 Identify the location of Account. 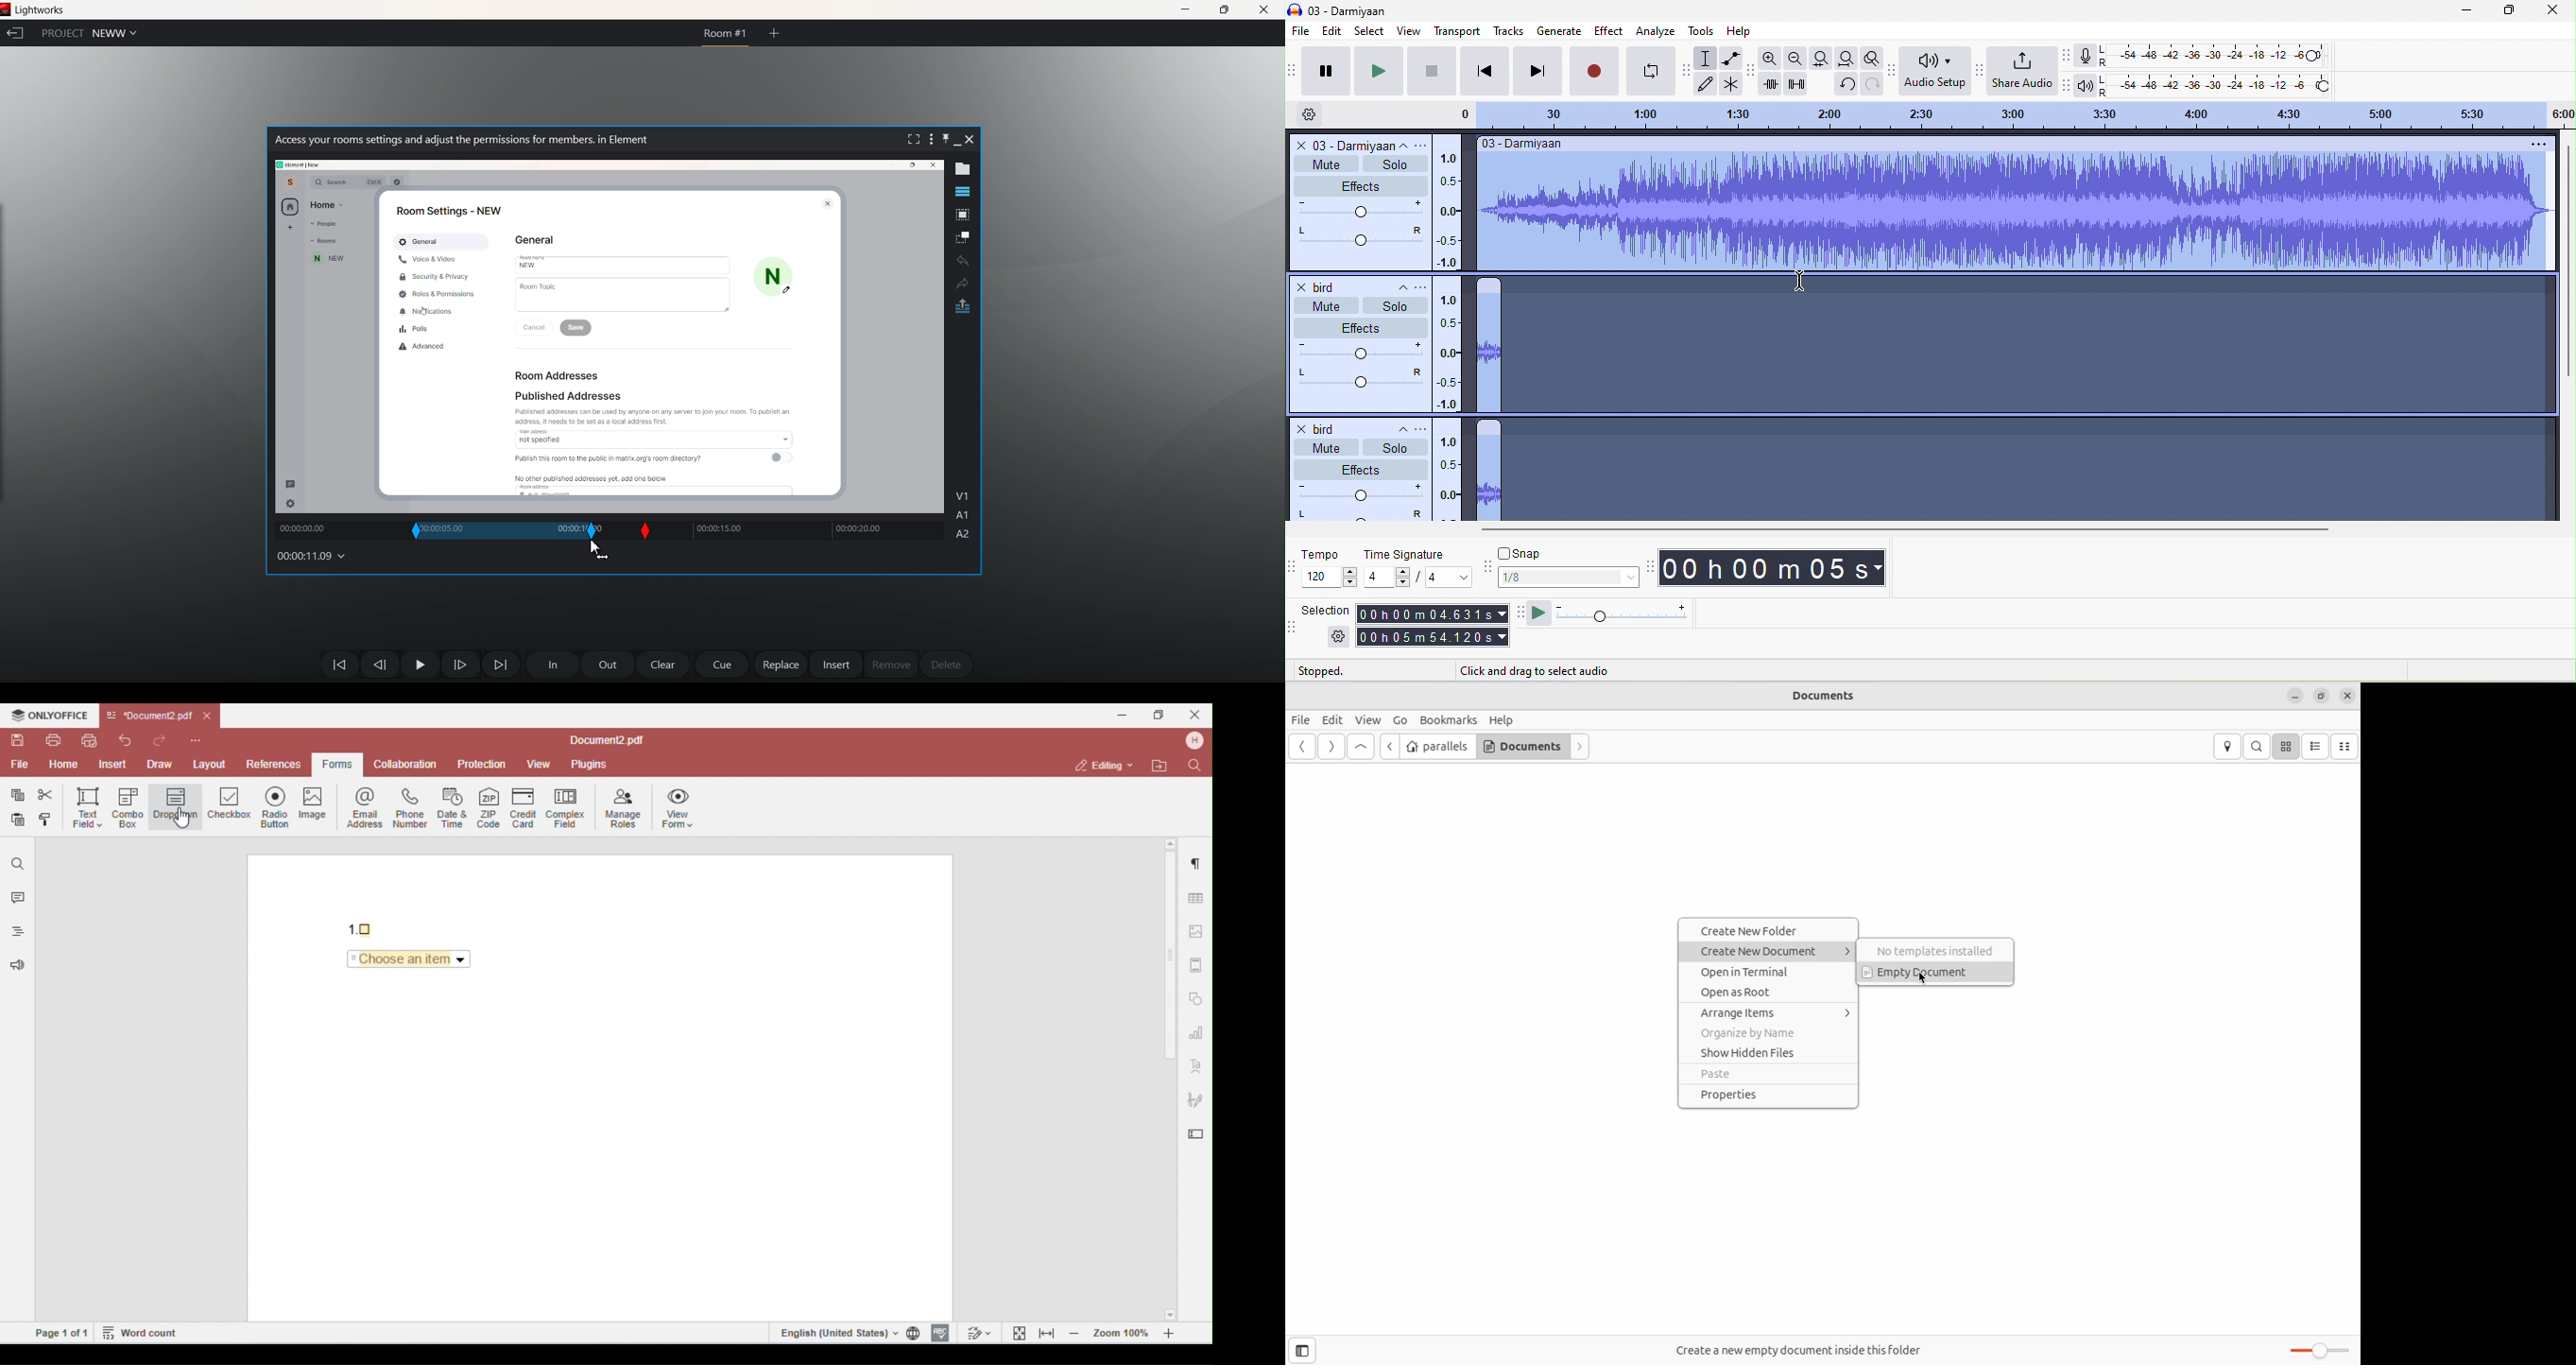
(290, 183).